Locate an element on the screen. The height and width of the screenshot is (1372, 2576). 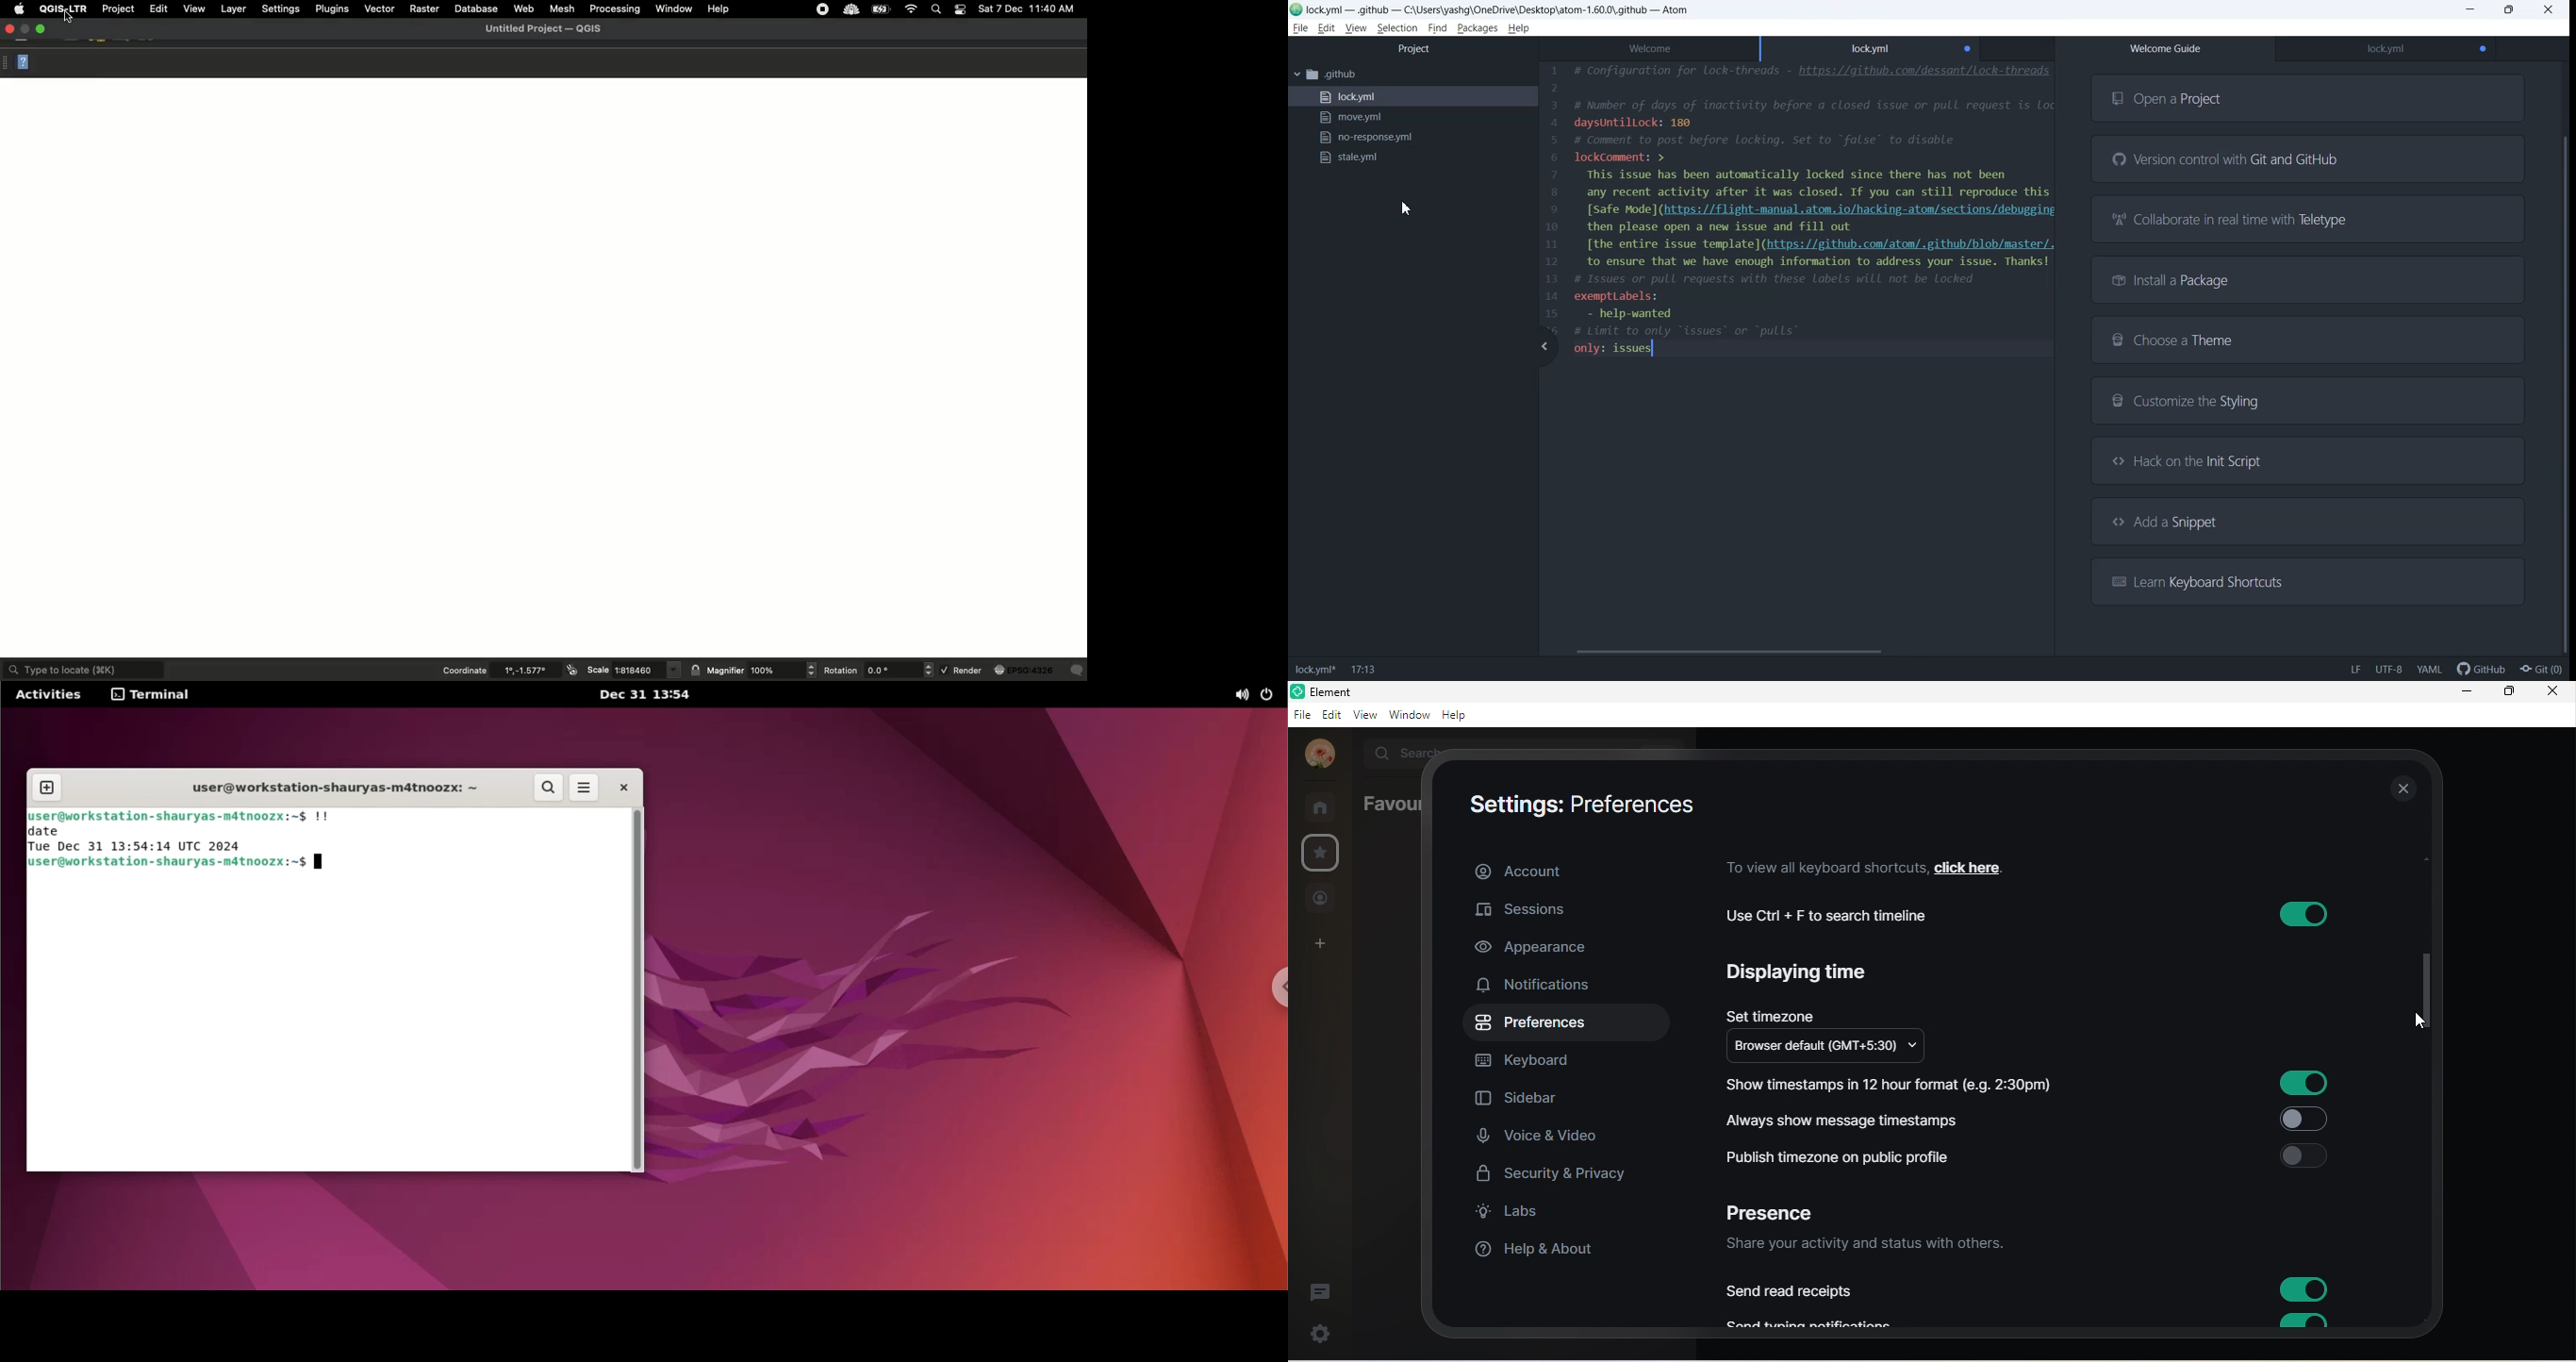
Minimize is located at coordinates (2471, 10).